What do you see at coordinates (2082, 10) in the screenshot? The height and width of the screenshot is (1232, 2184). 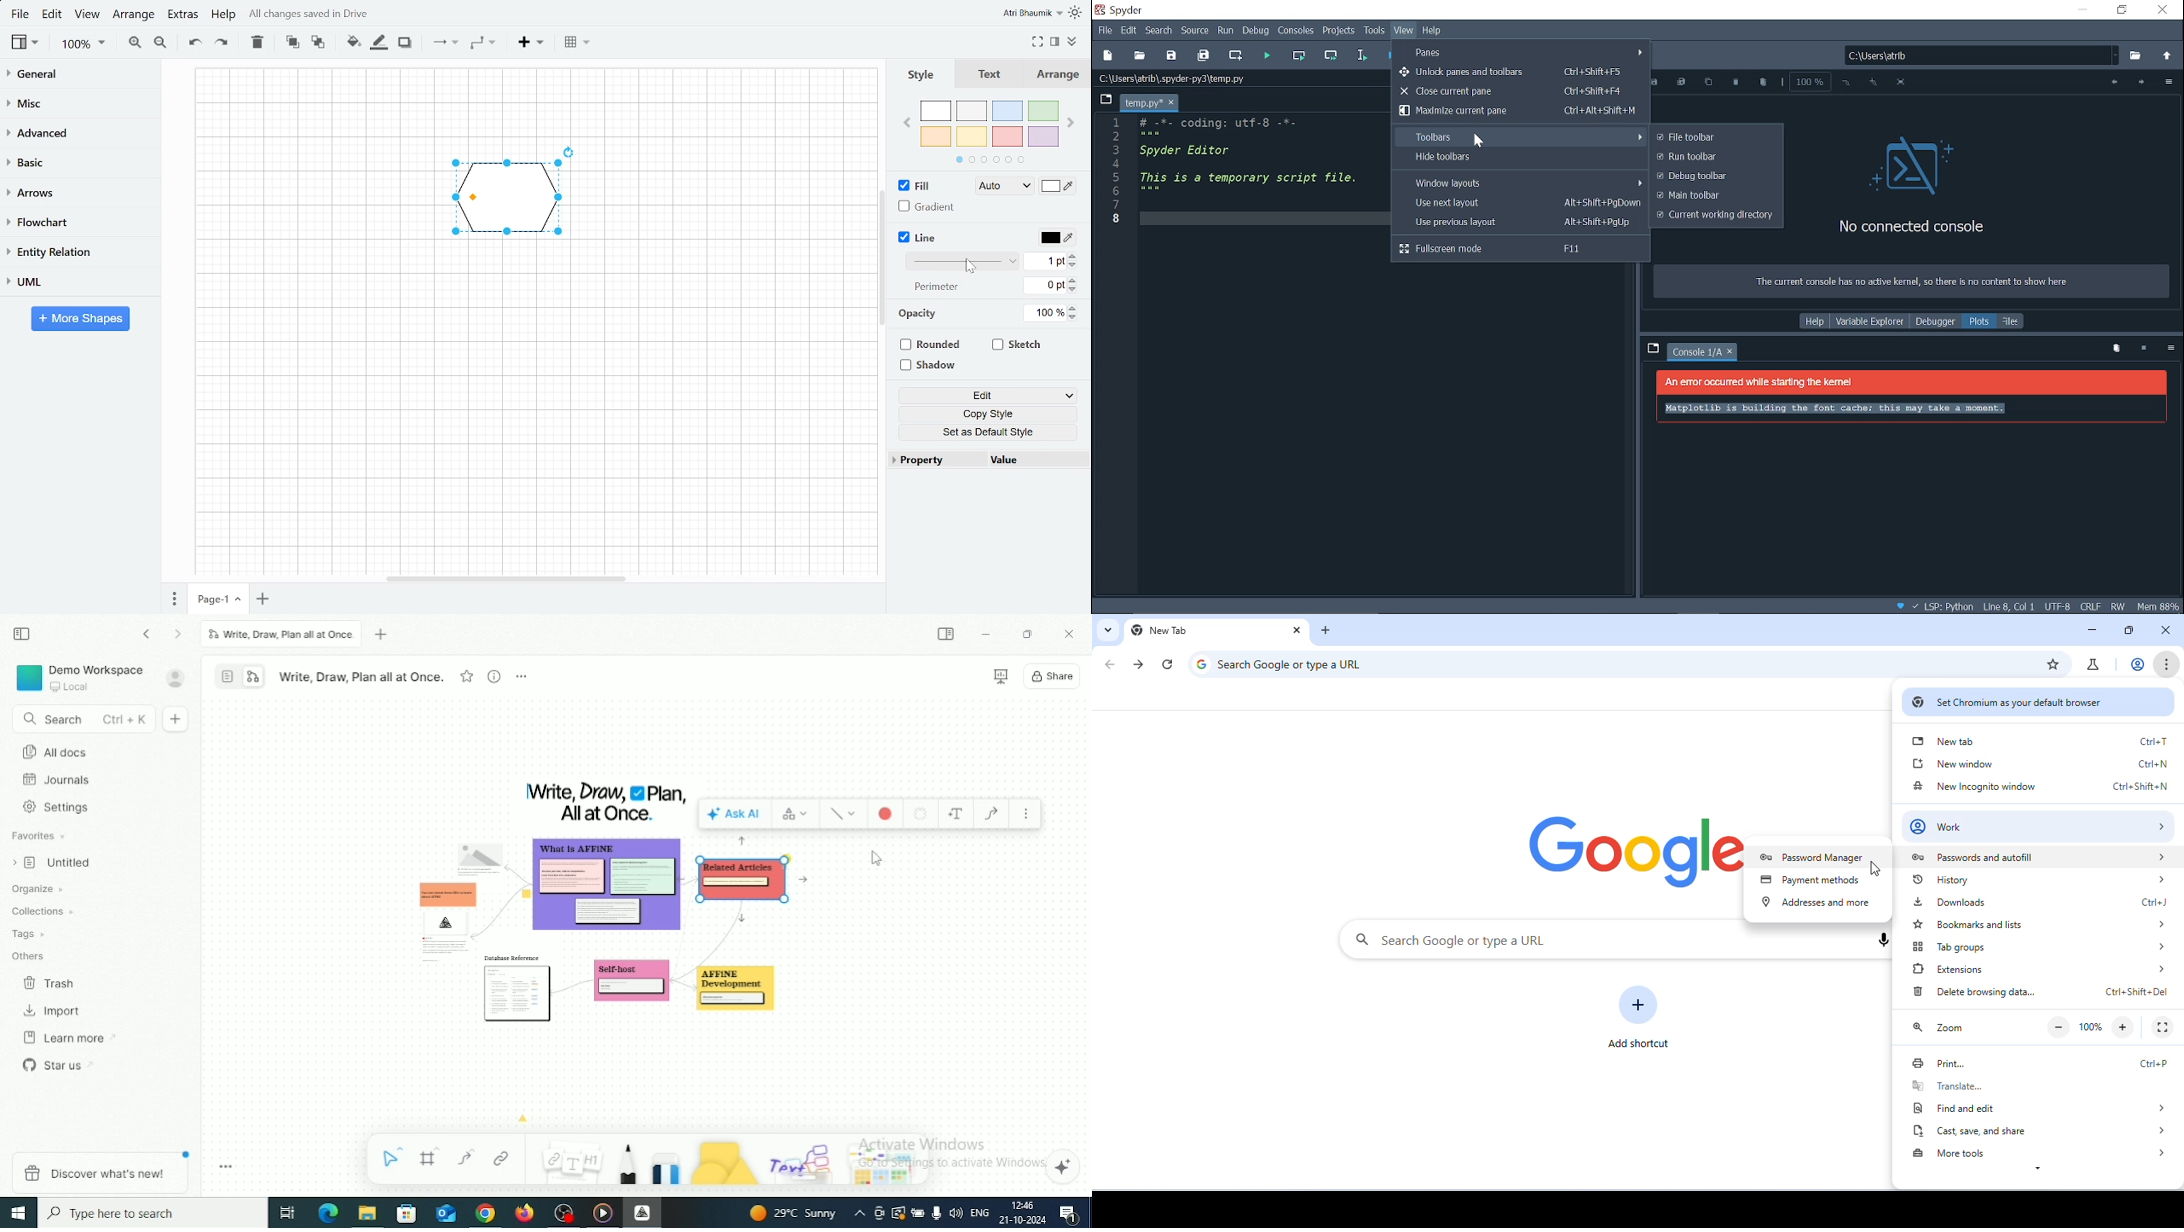 I see `Minimize` at bounding box center [2082, 10].